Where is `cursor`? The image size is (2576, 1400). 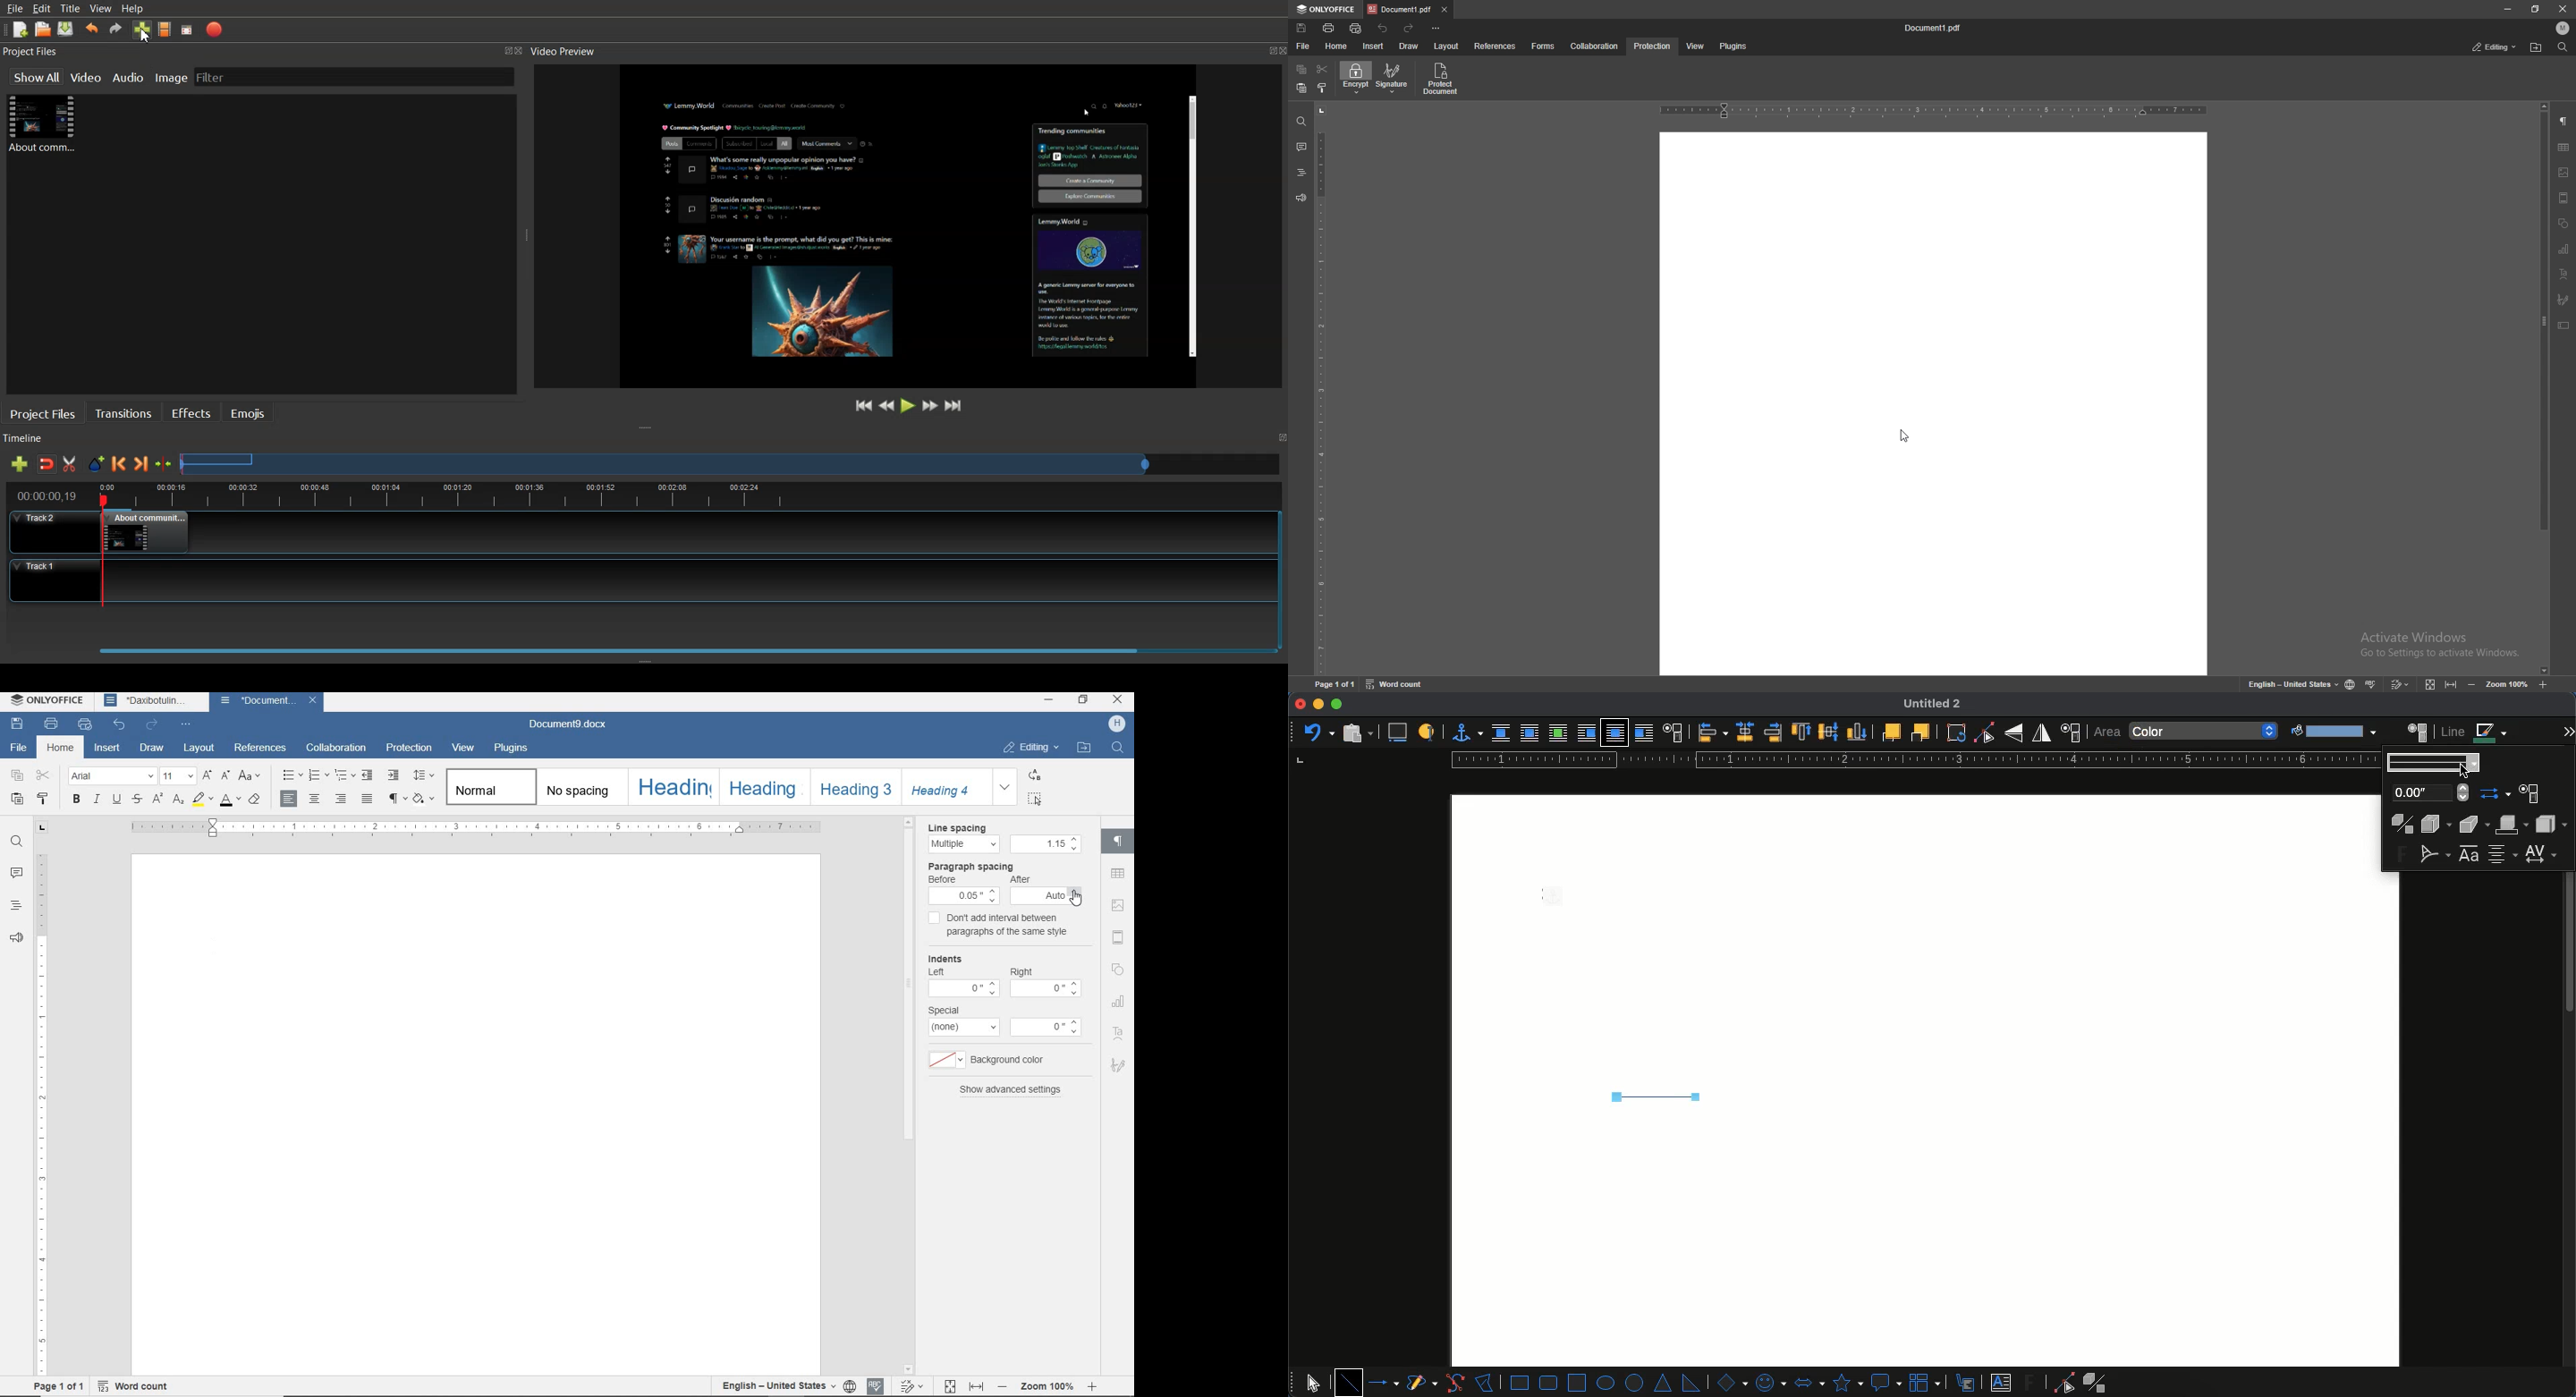 cursor is located at coordinates (1902, 437).